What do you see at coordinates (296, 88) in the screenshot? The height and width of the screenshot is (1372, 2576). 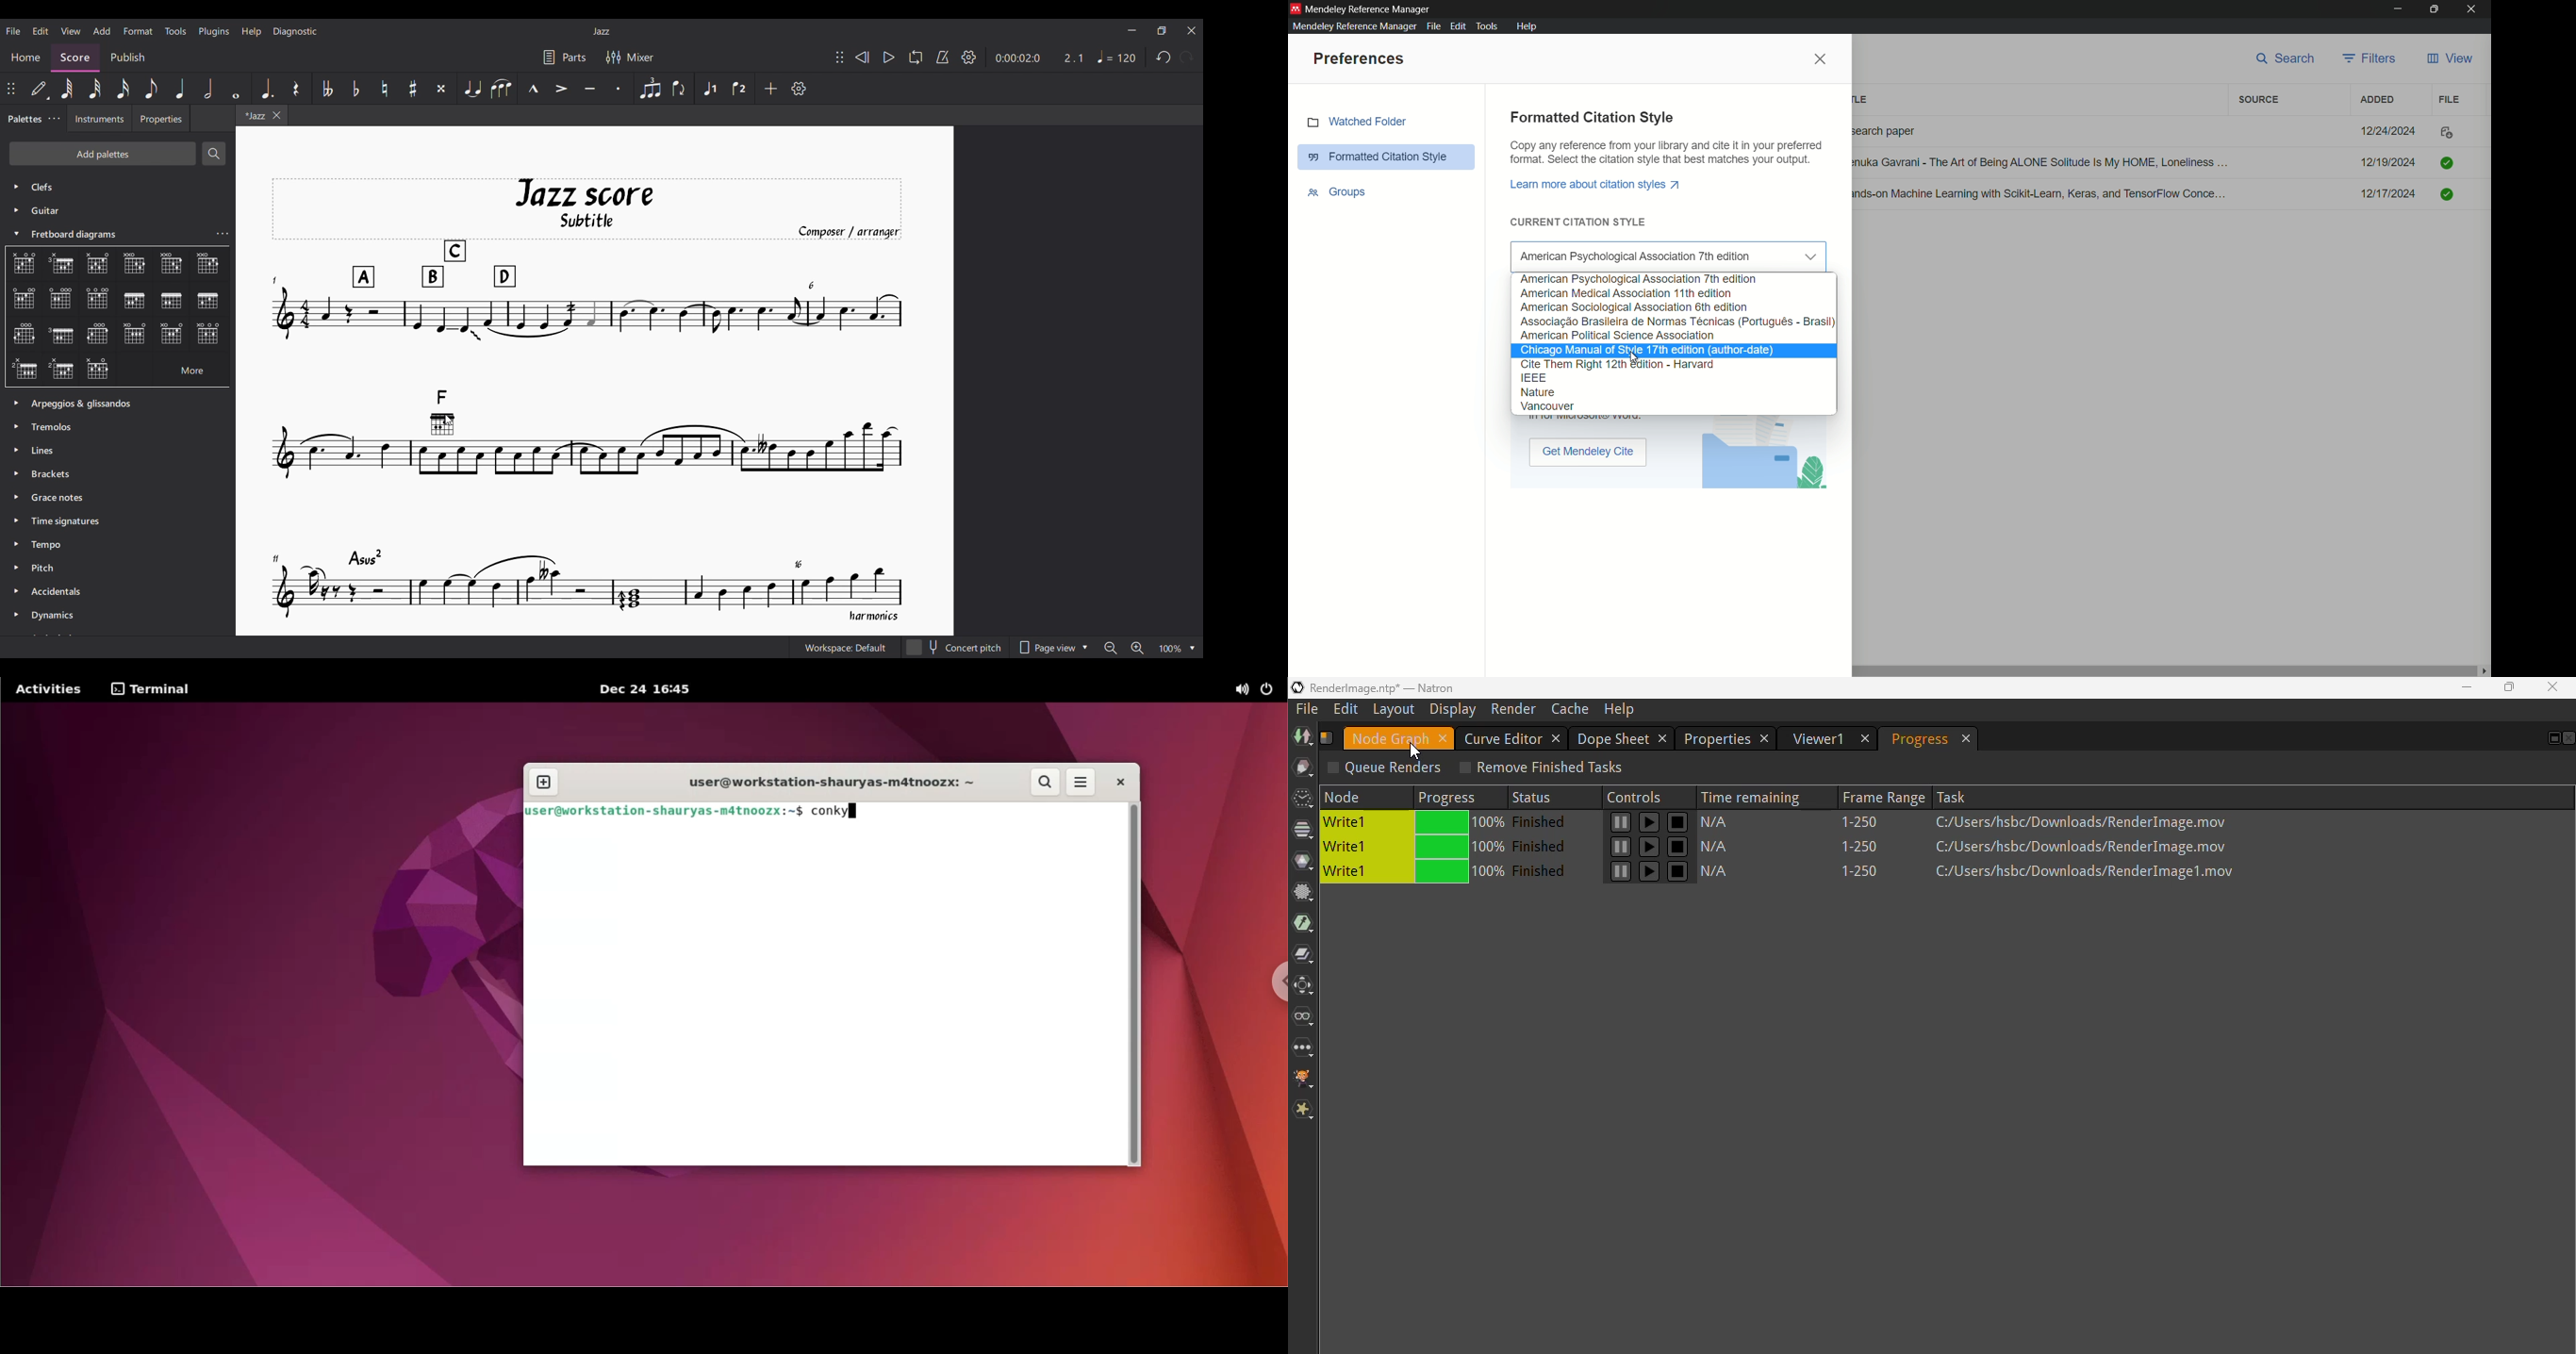 I see `Rest` at bounding box center [296, 88].